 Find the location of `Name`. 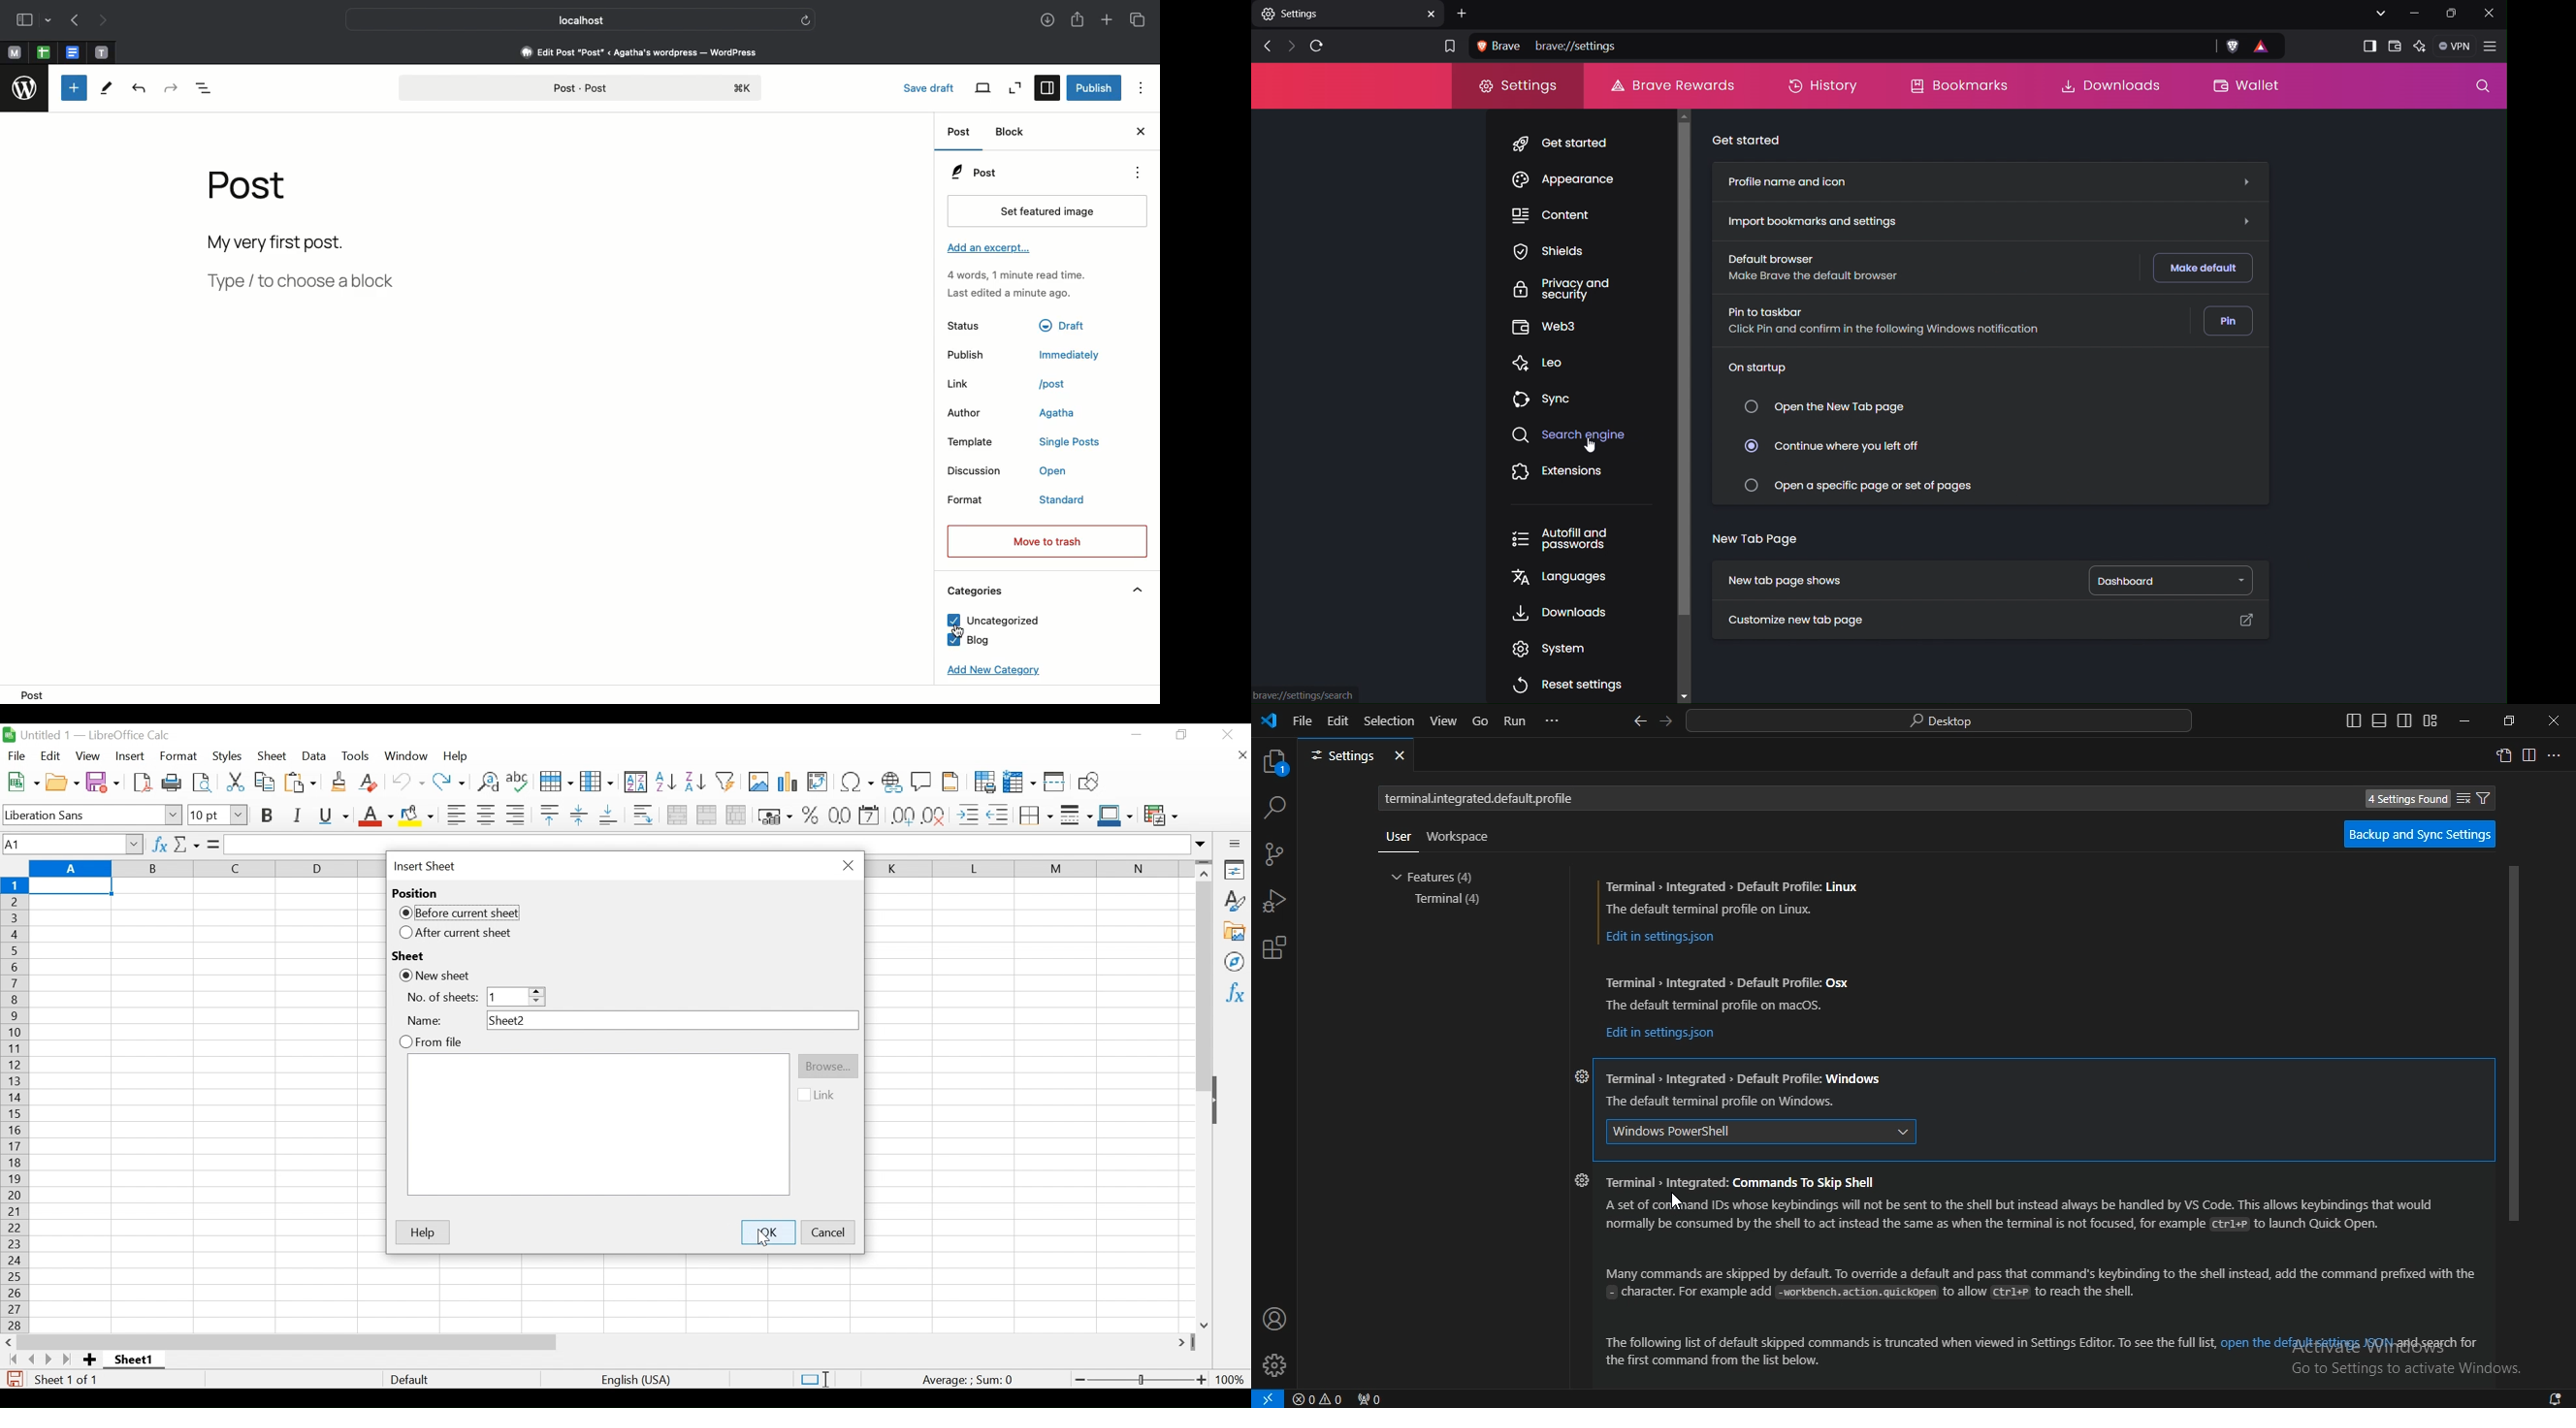

Name is located at coordinates (427, 1021).